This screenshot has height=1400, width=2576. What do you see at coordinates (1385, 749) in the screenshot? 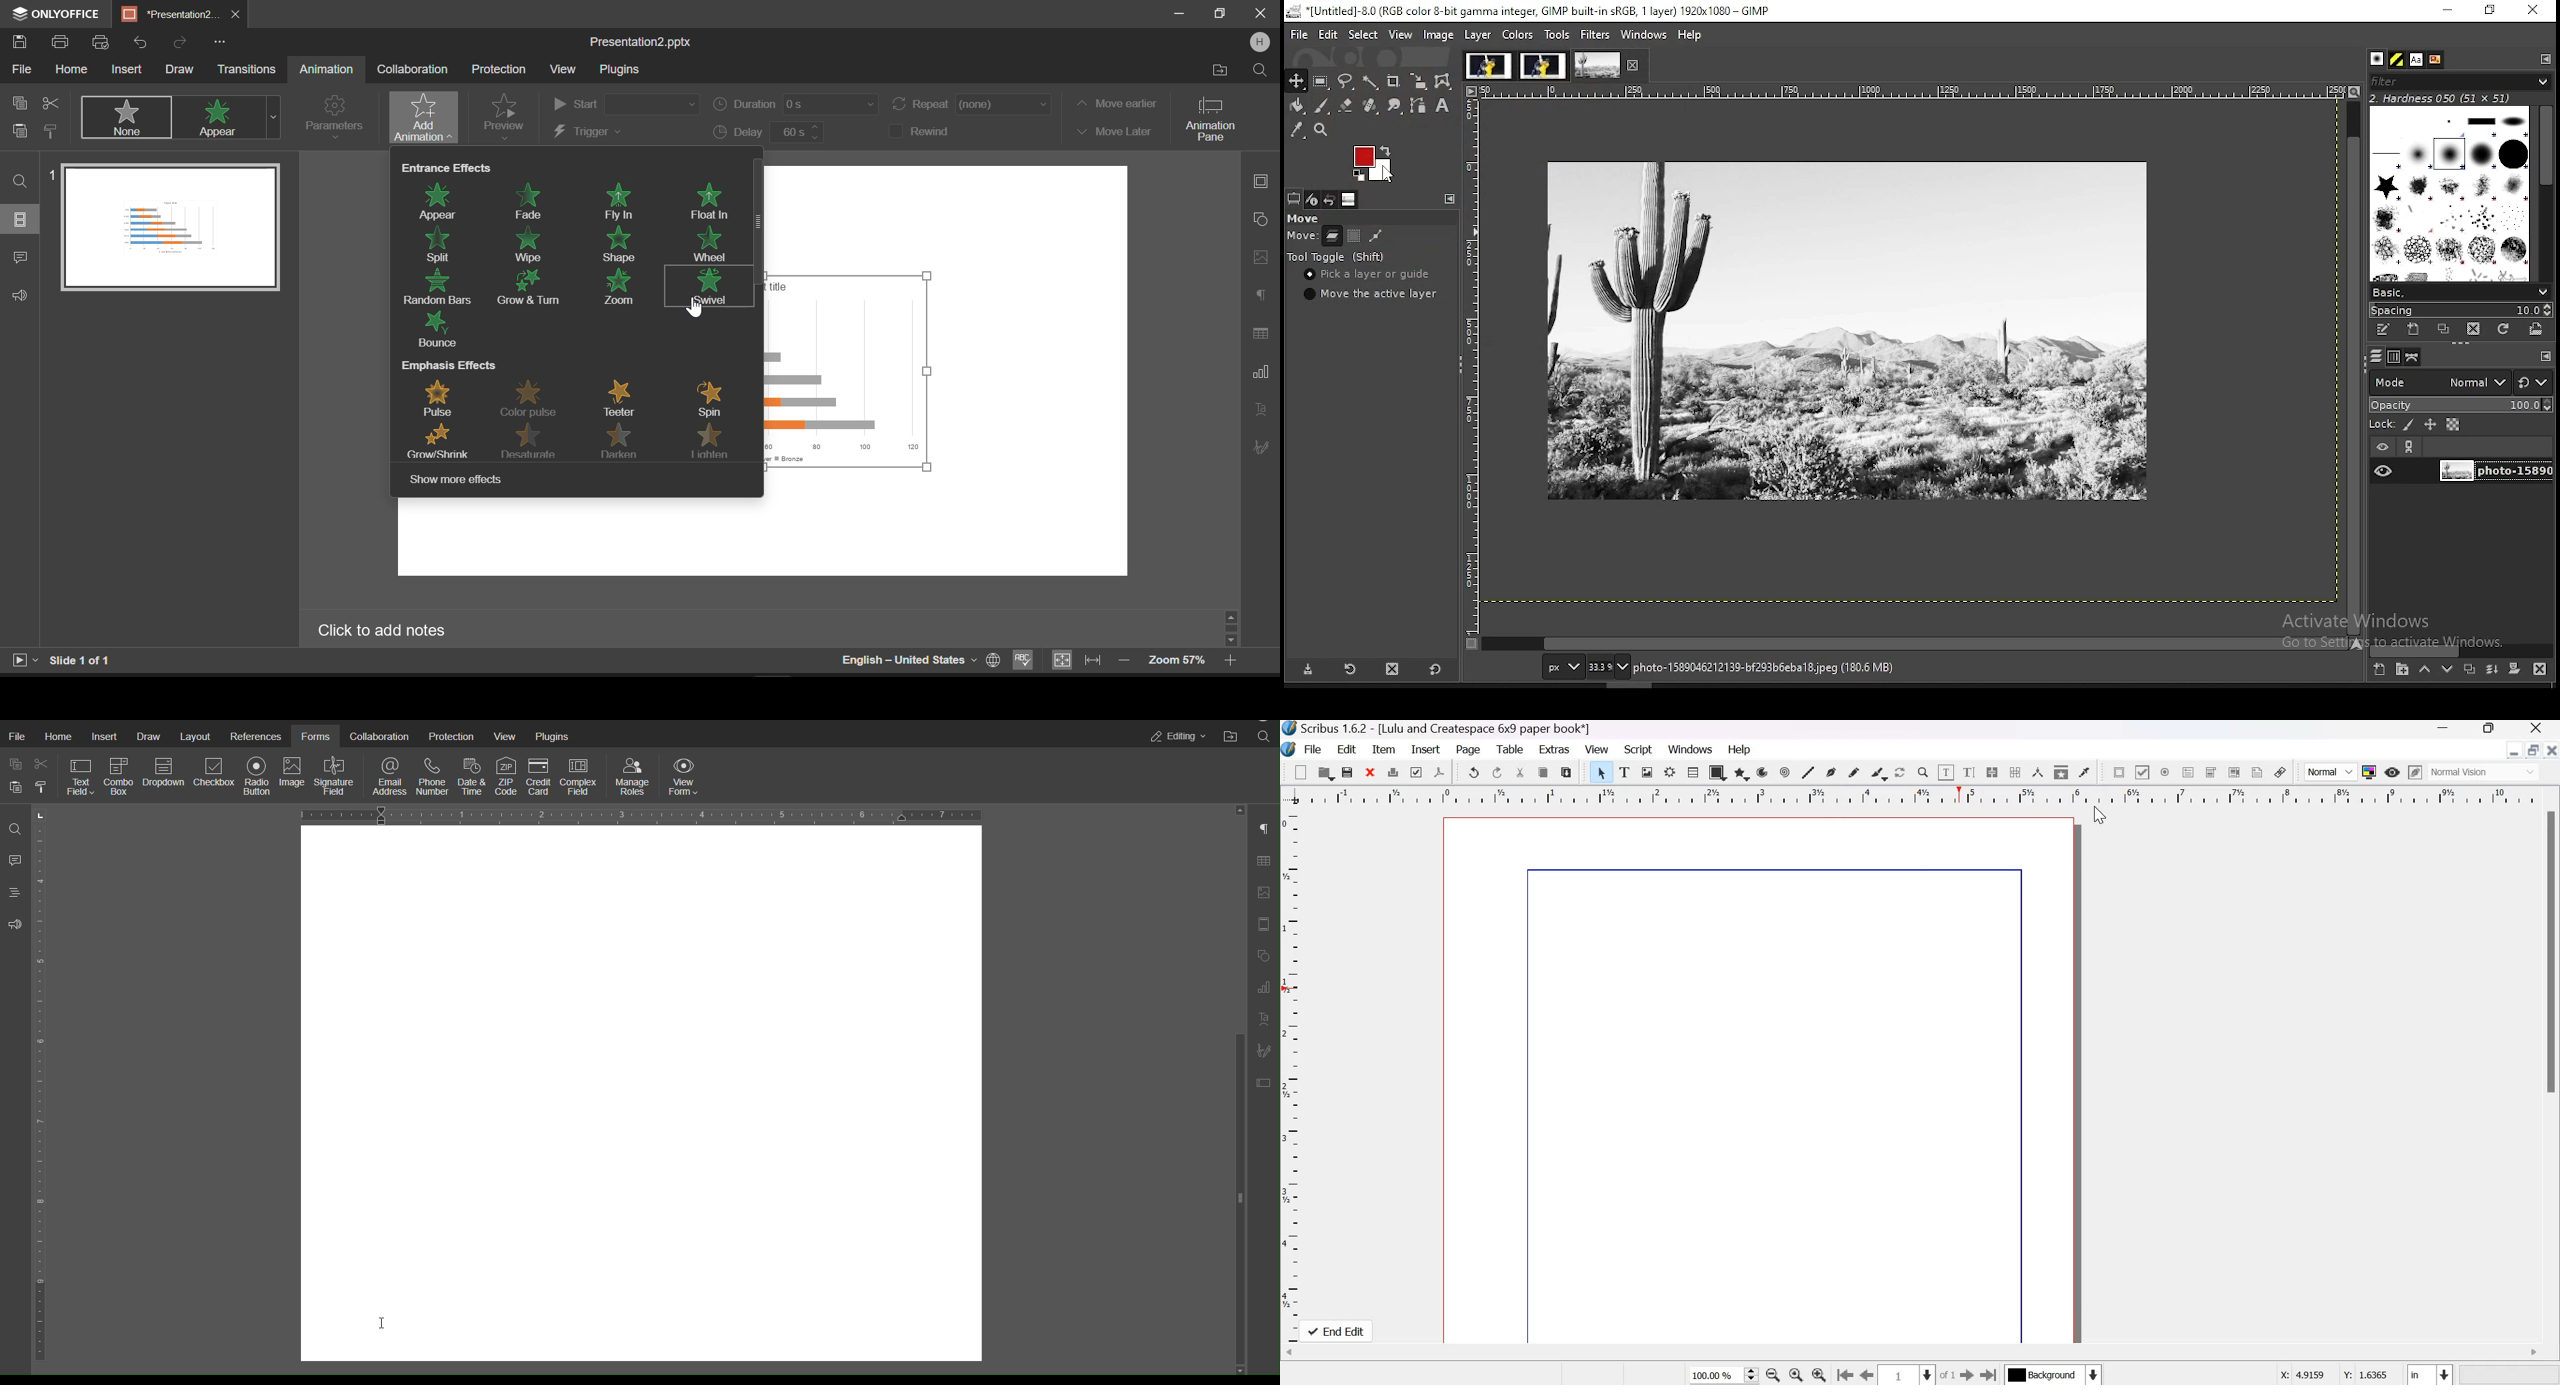
I see `Item` at bounding box center [1385, 749].